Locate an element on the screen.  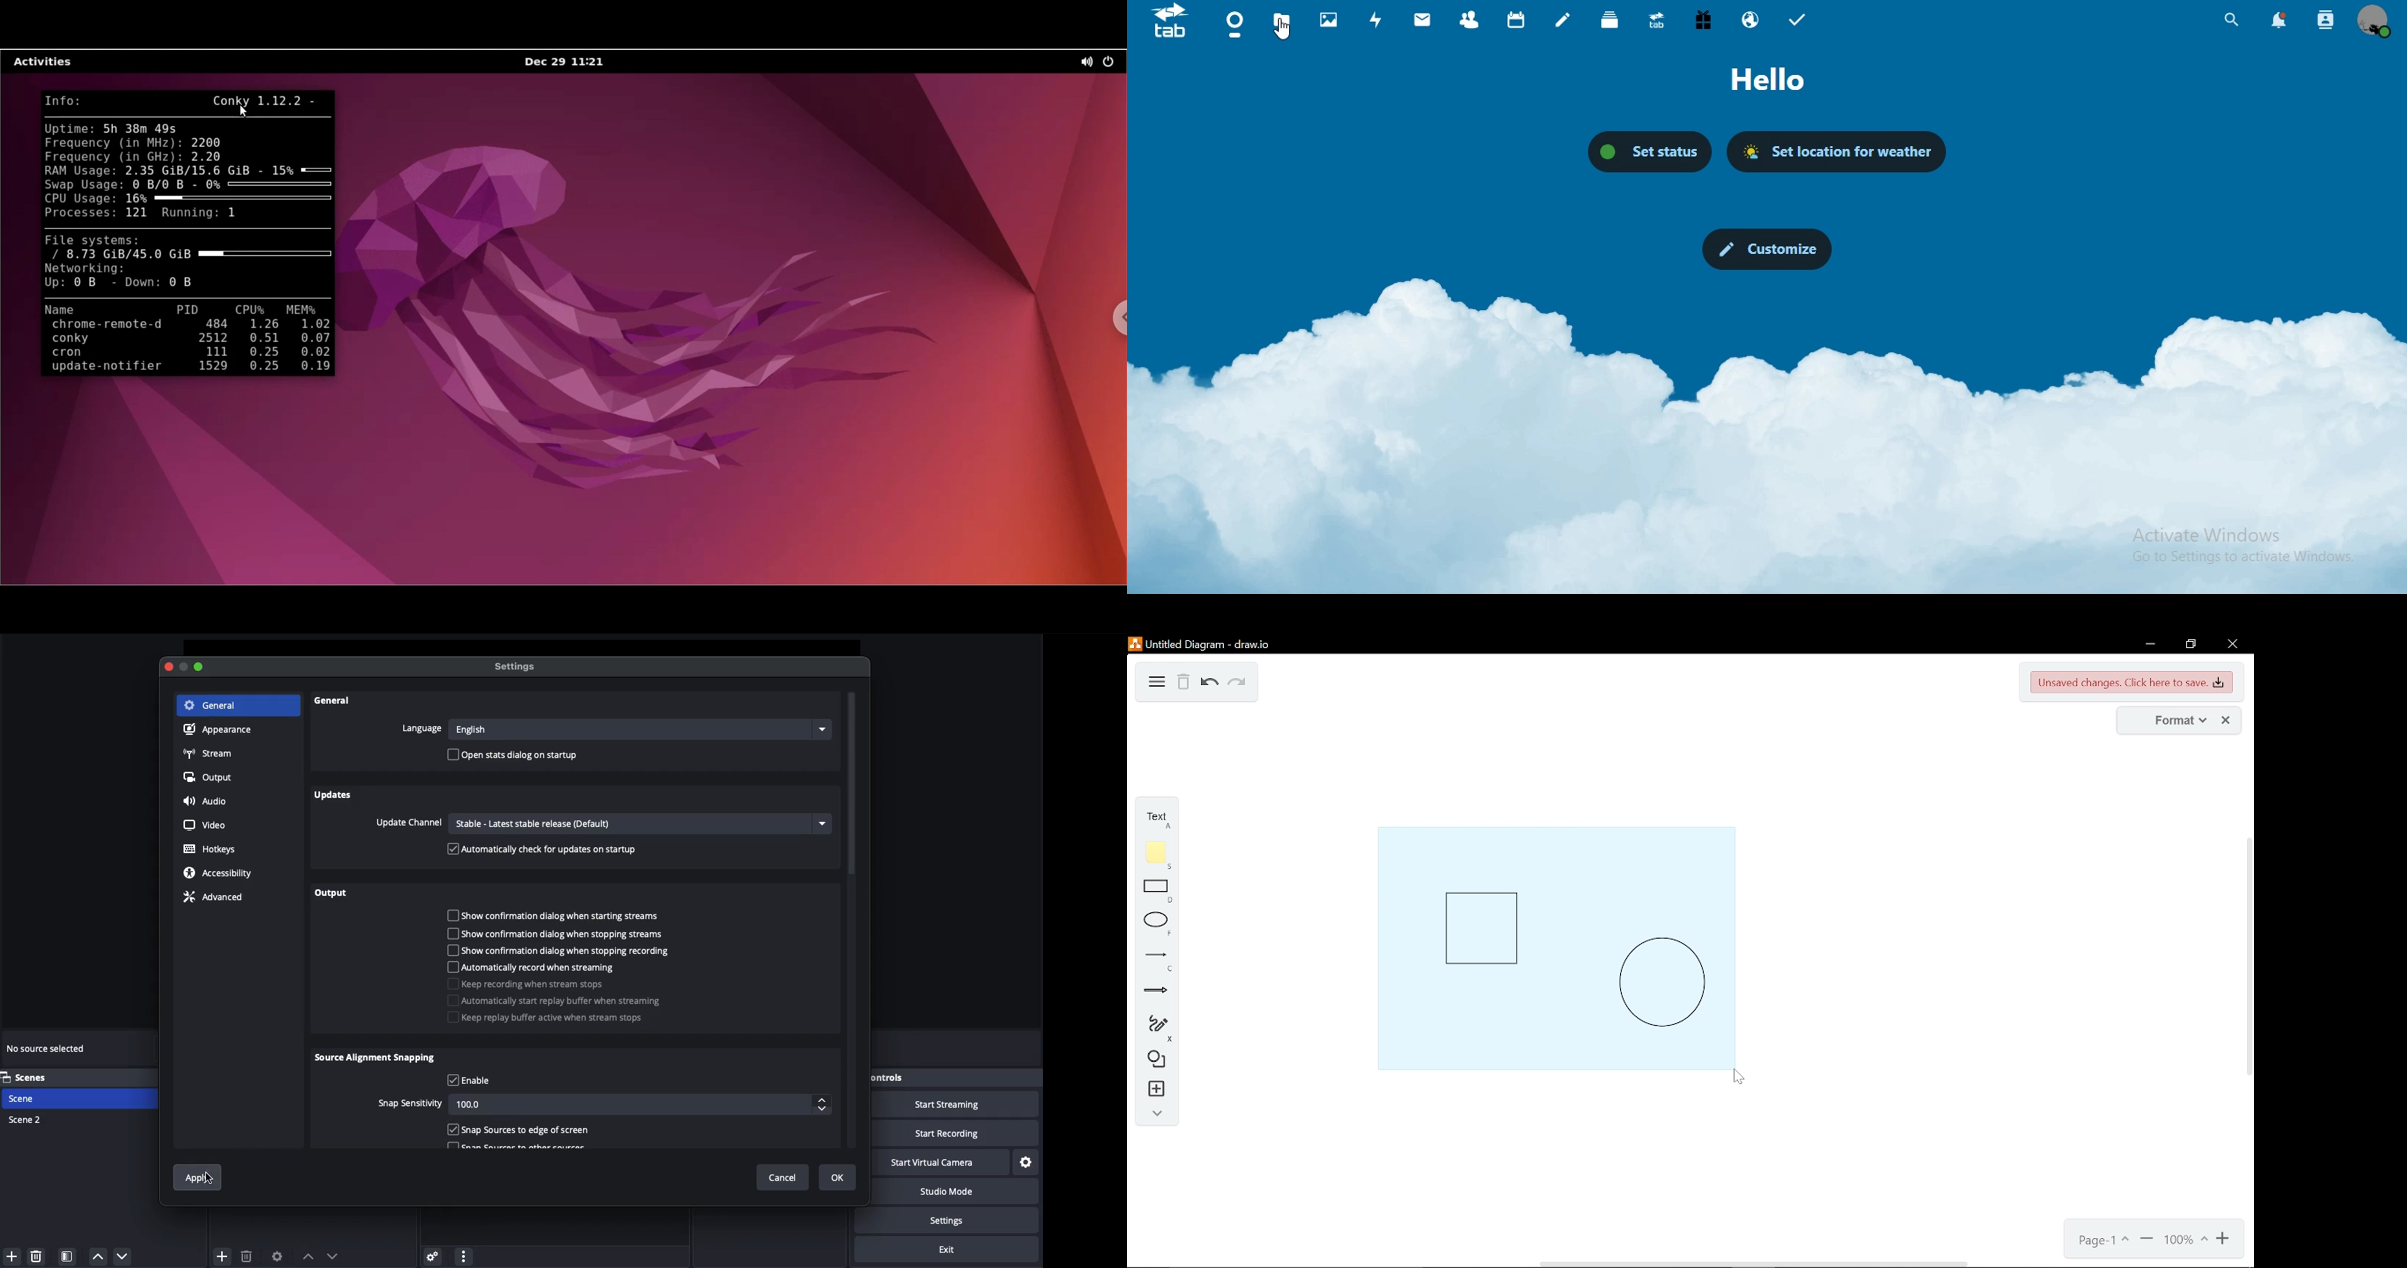
Output is located at coordinates (332, 894).